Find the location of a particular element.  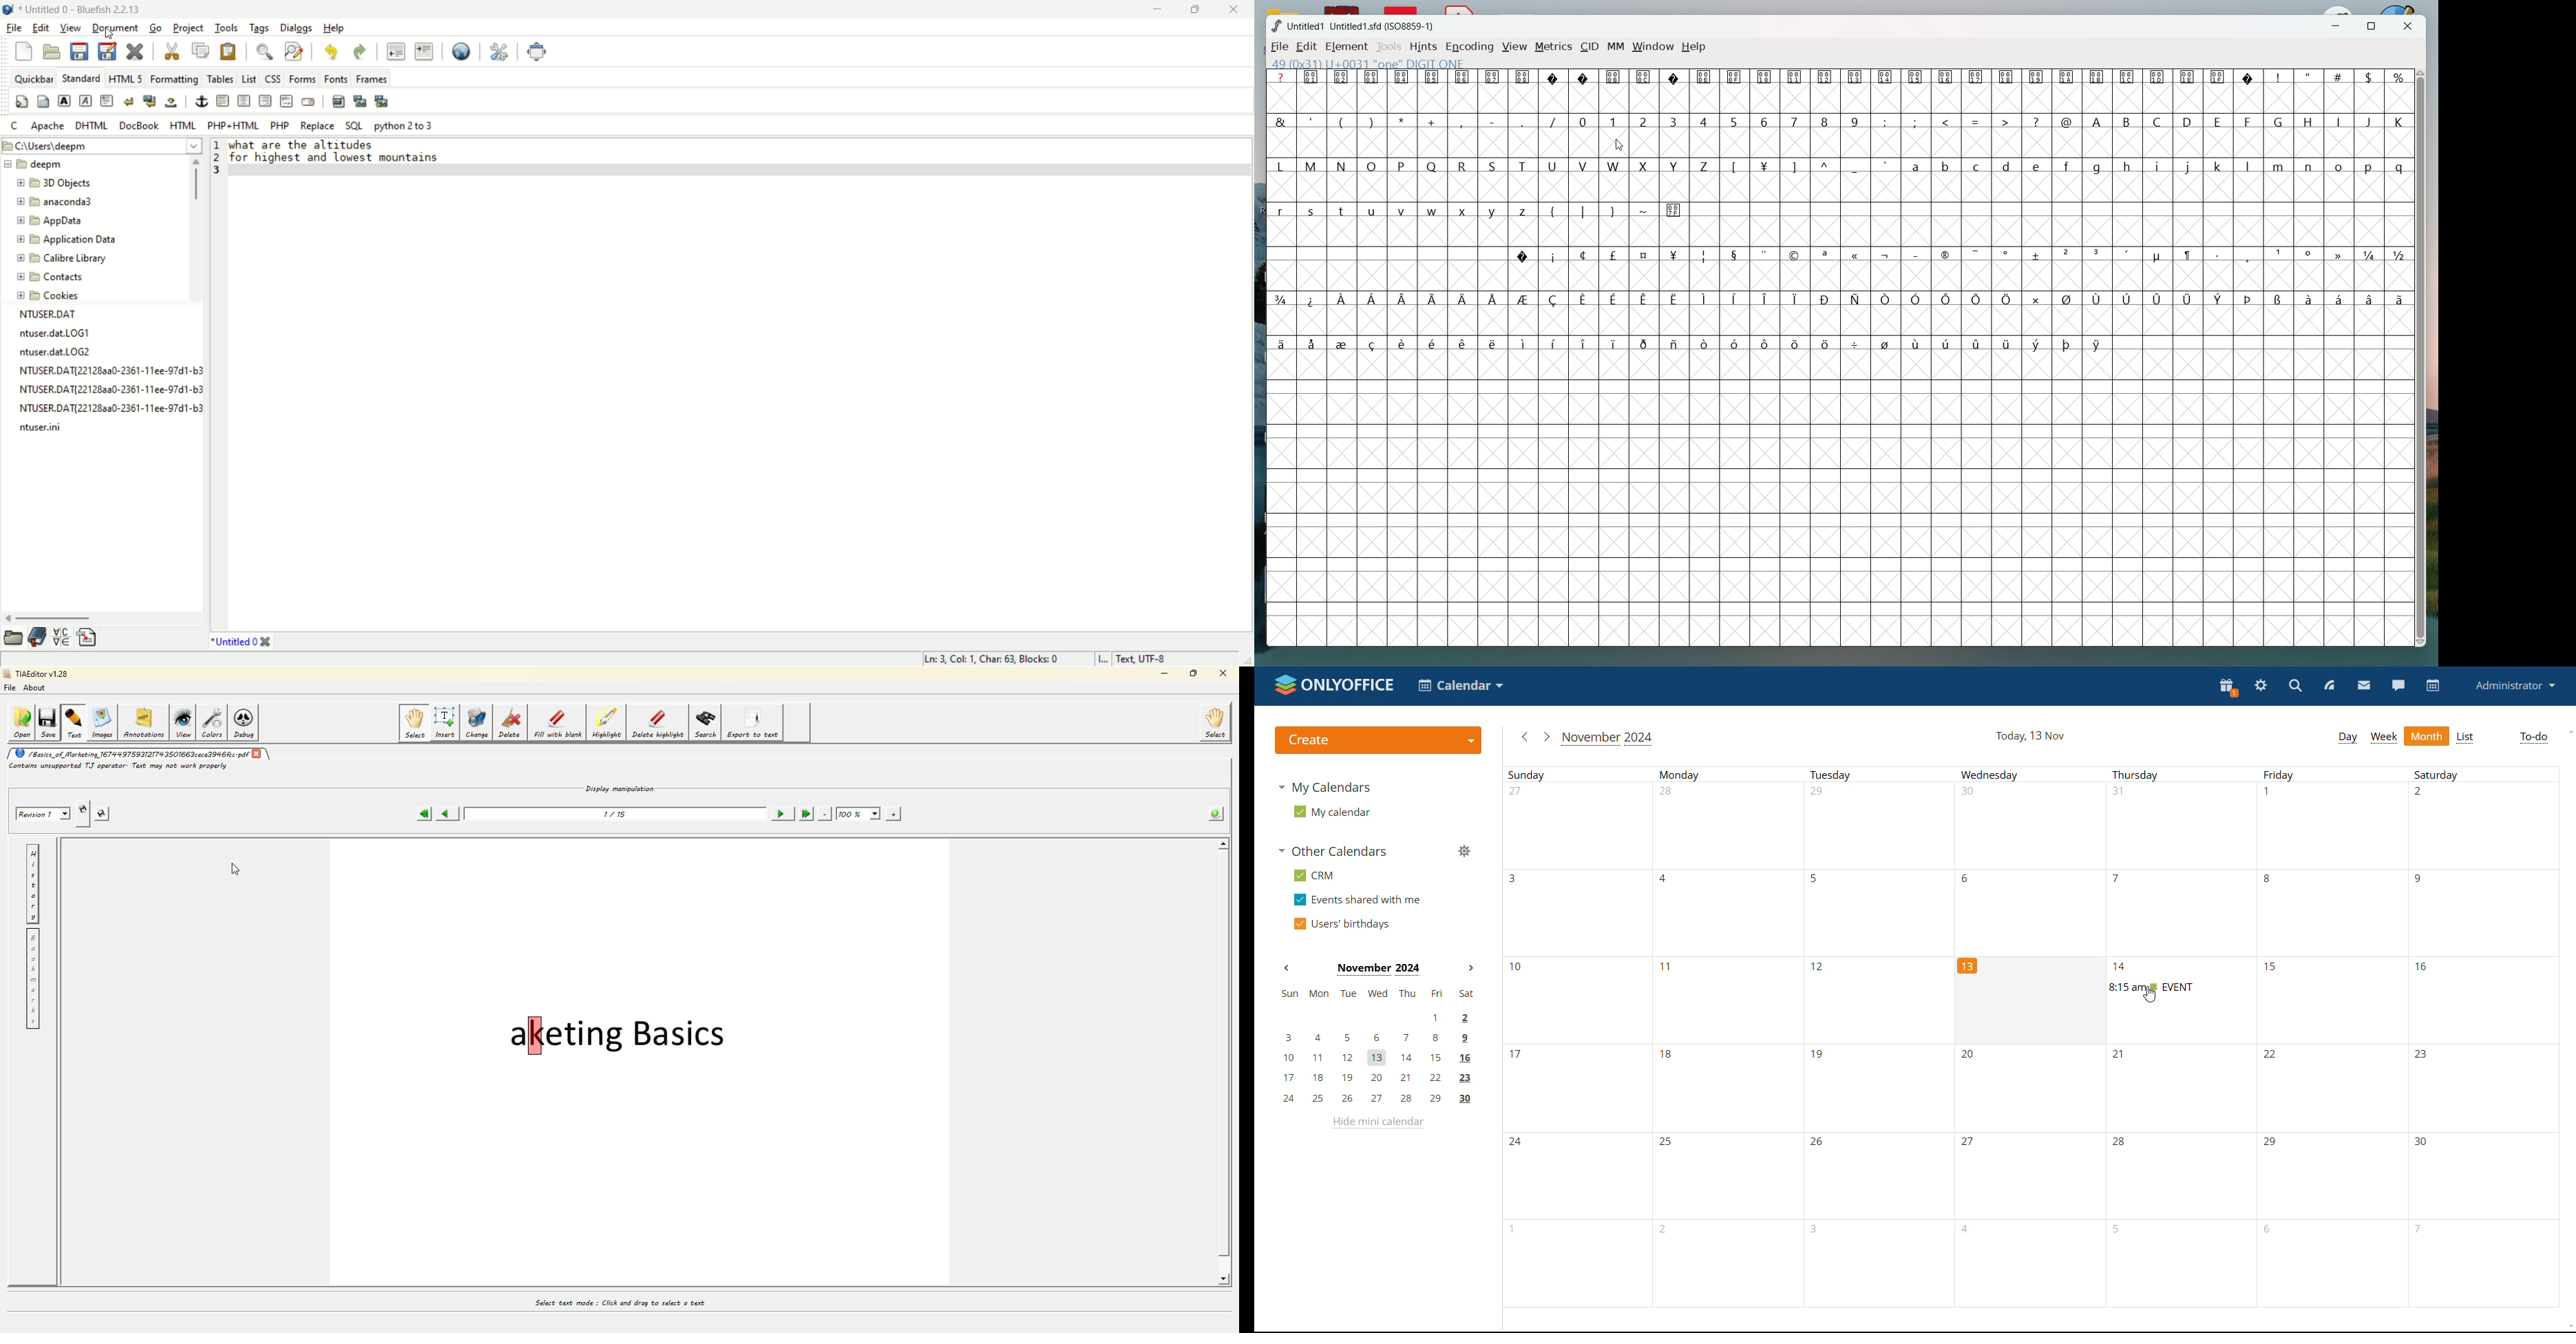

deepm is located at coordinates (35, 163).